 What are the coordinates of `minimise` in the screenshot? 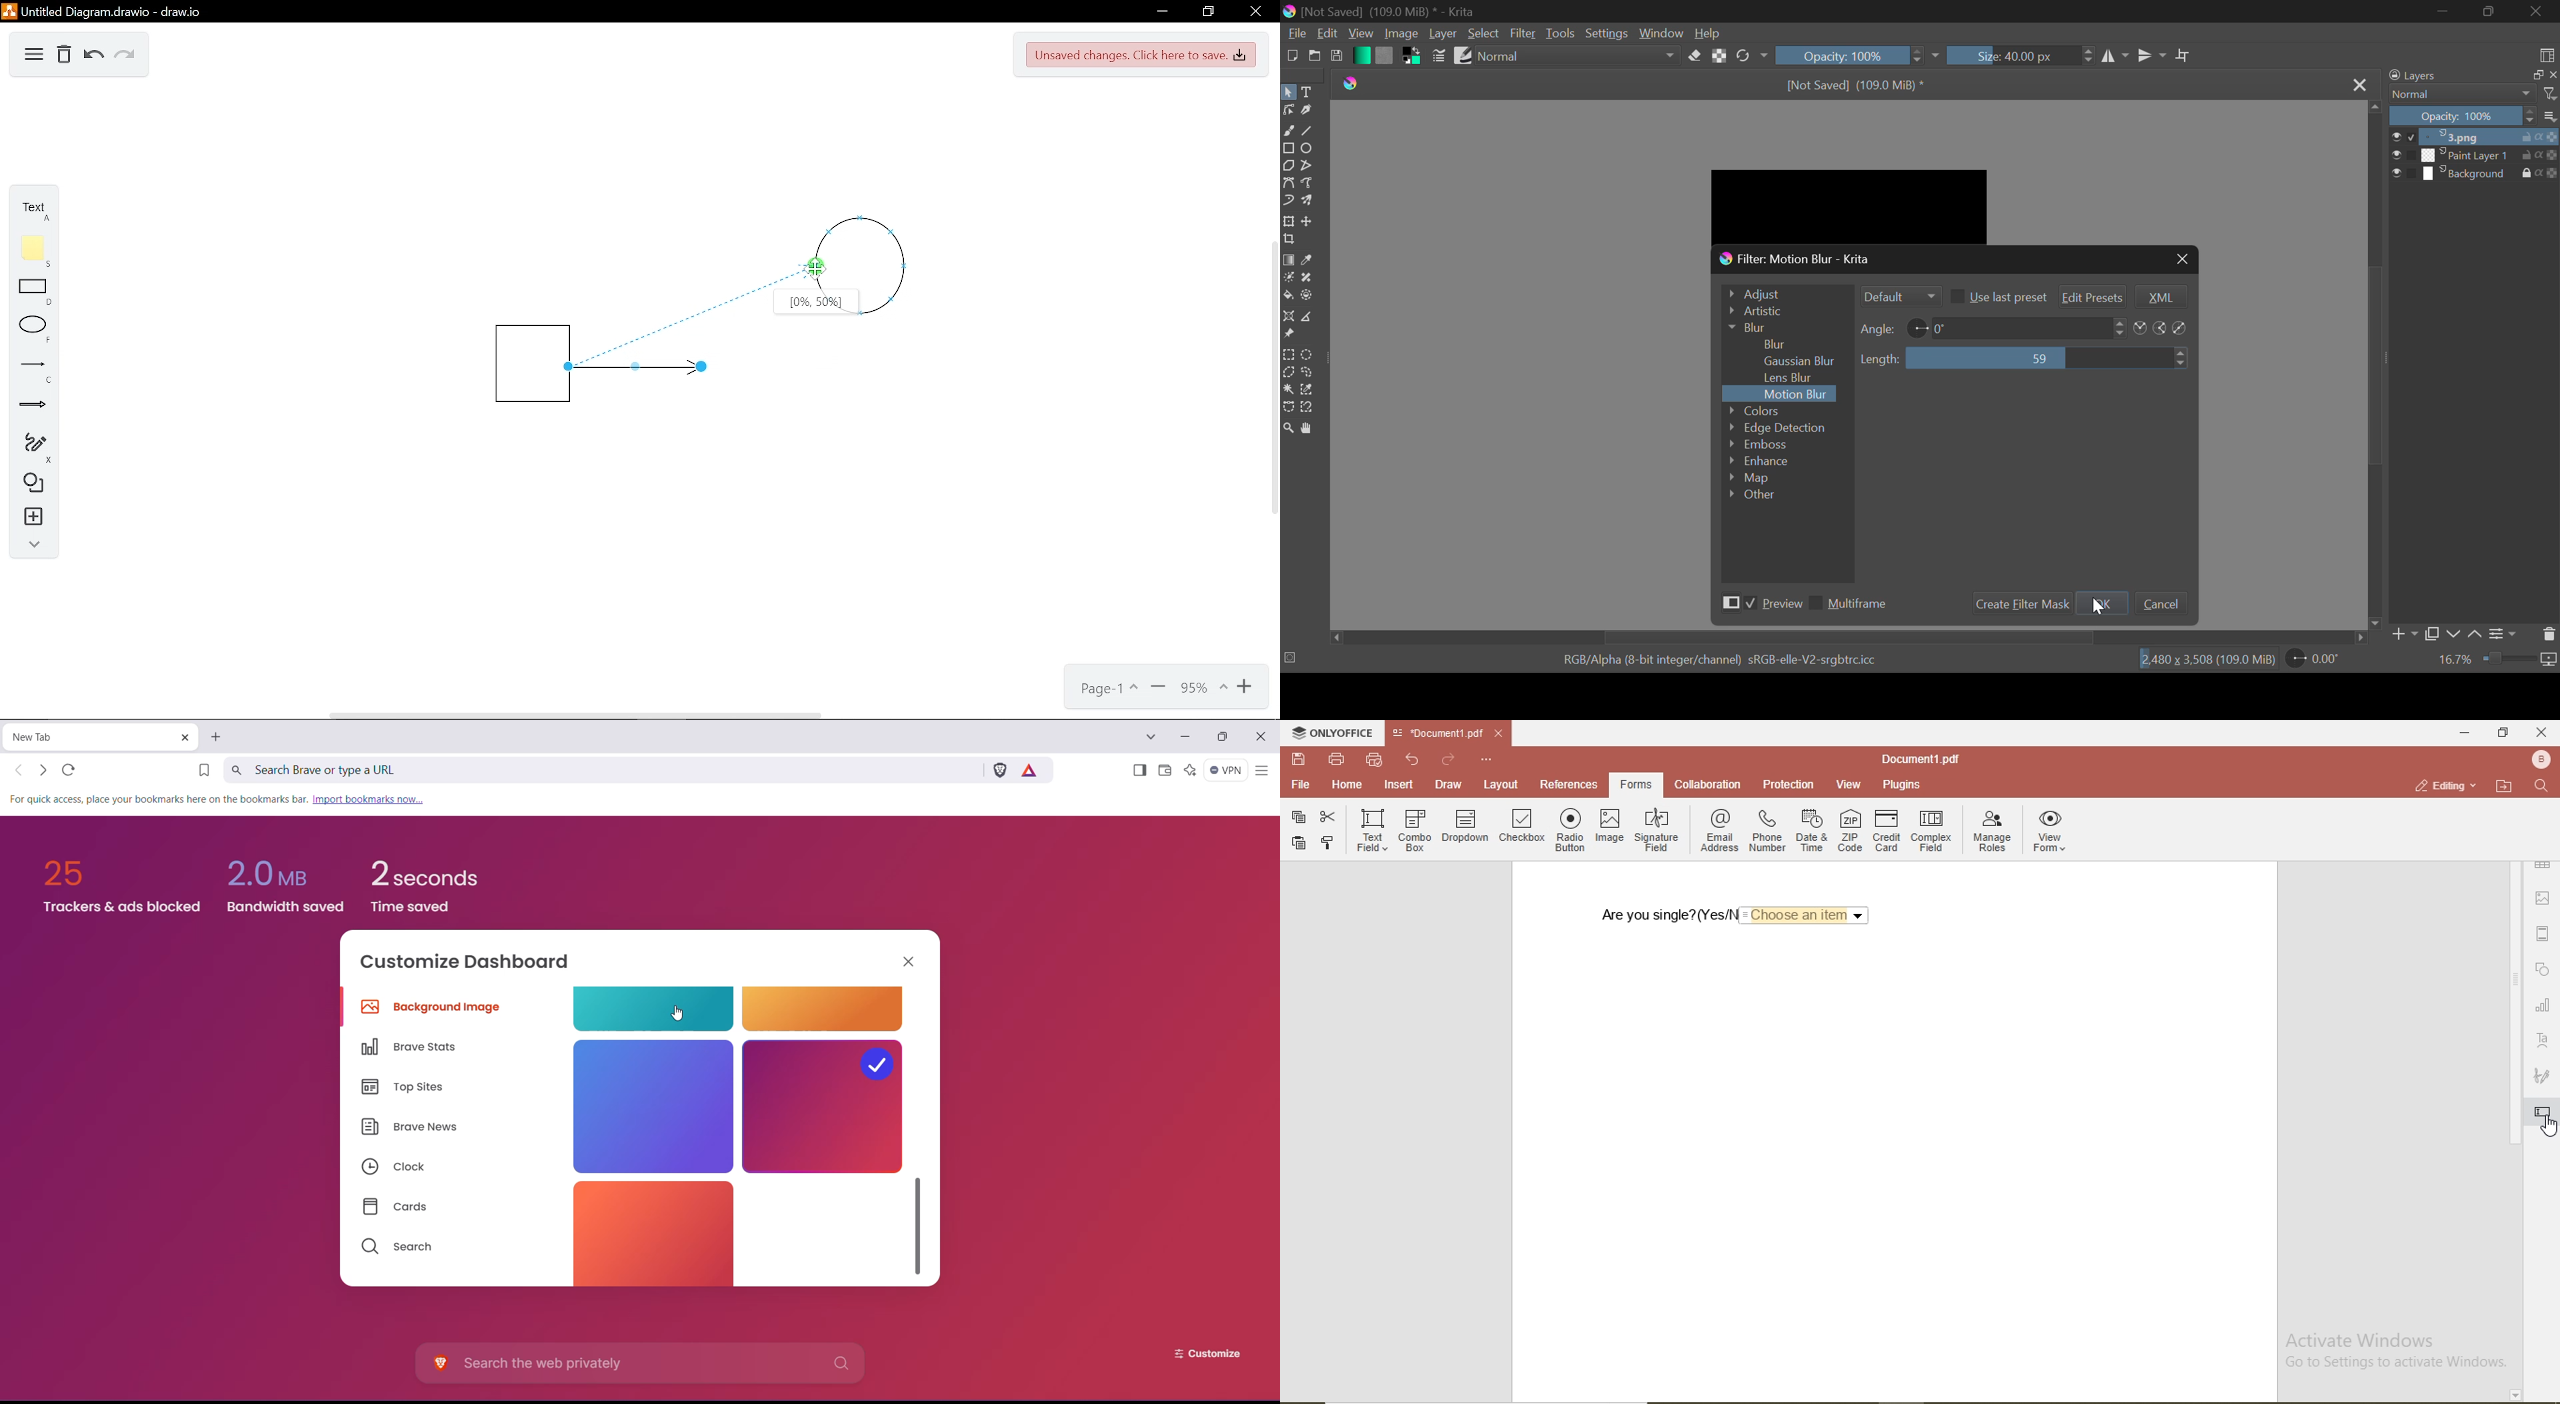 It's located at (2463, 734).